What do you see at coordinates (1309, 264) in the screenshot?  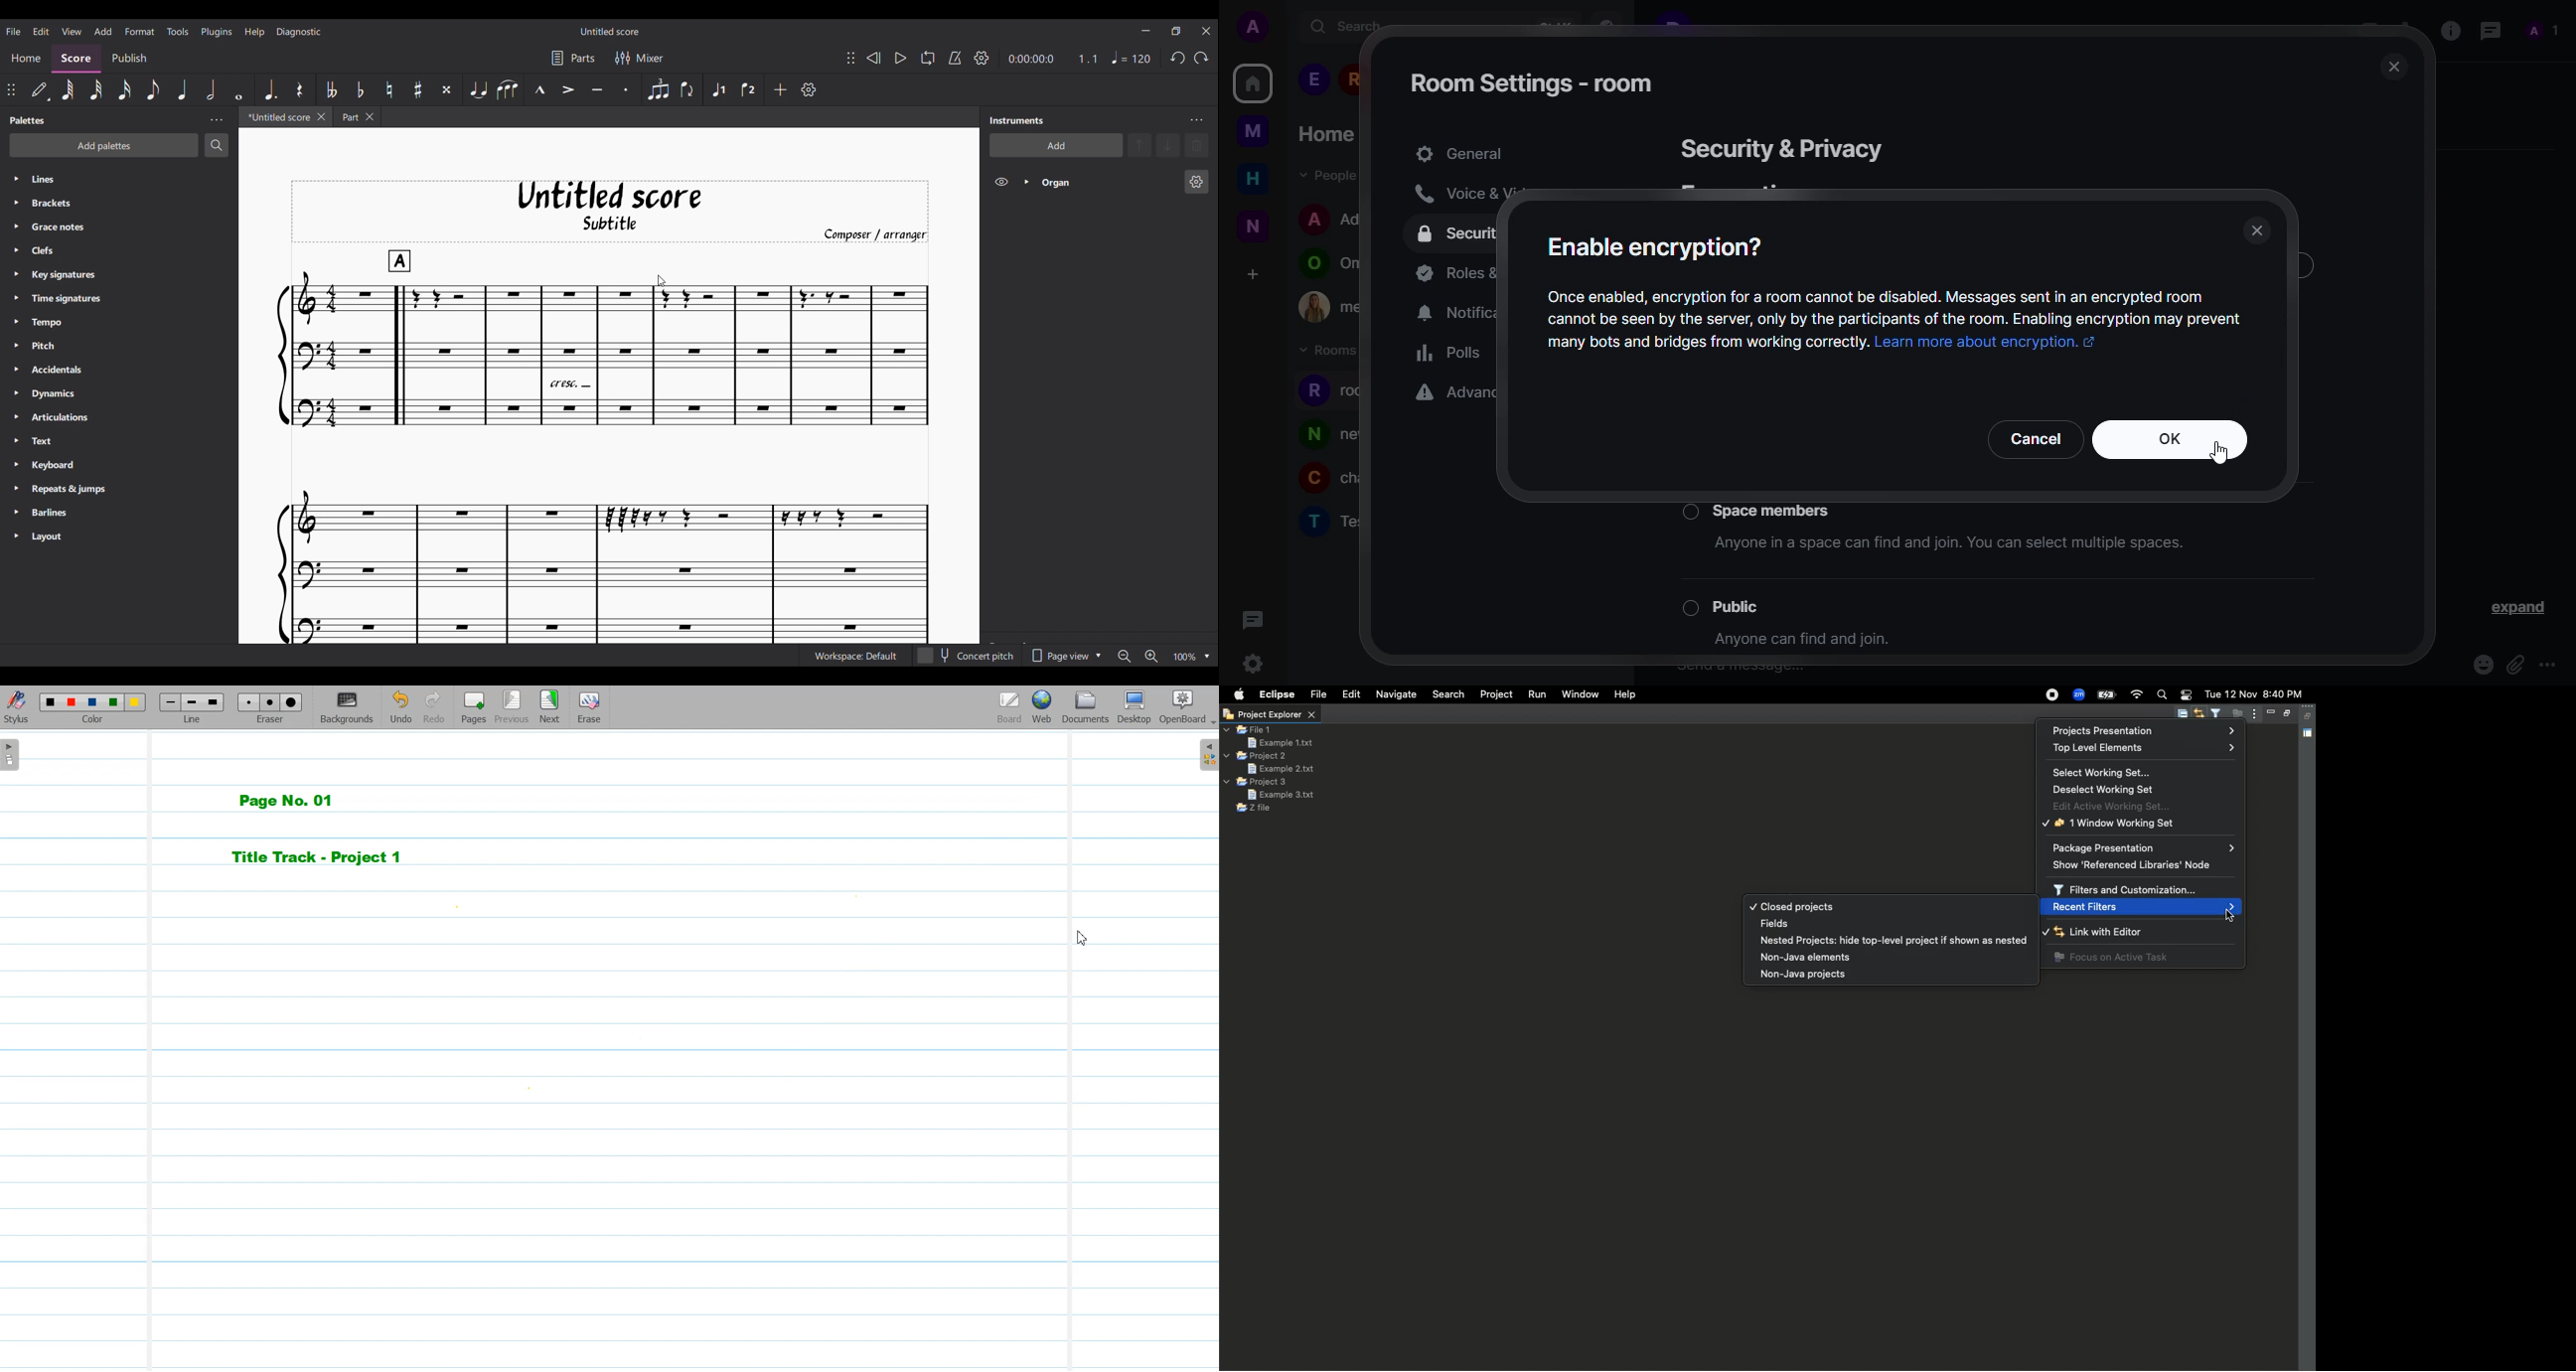 I see `profile` at bounding box center [1309, 264].